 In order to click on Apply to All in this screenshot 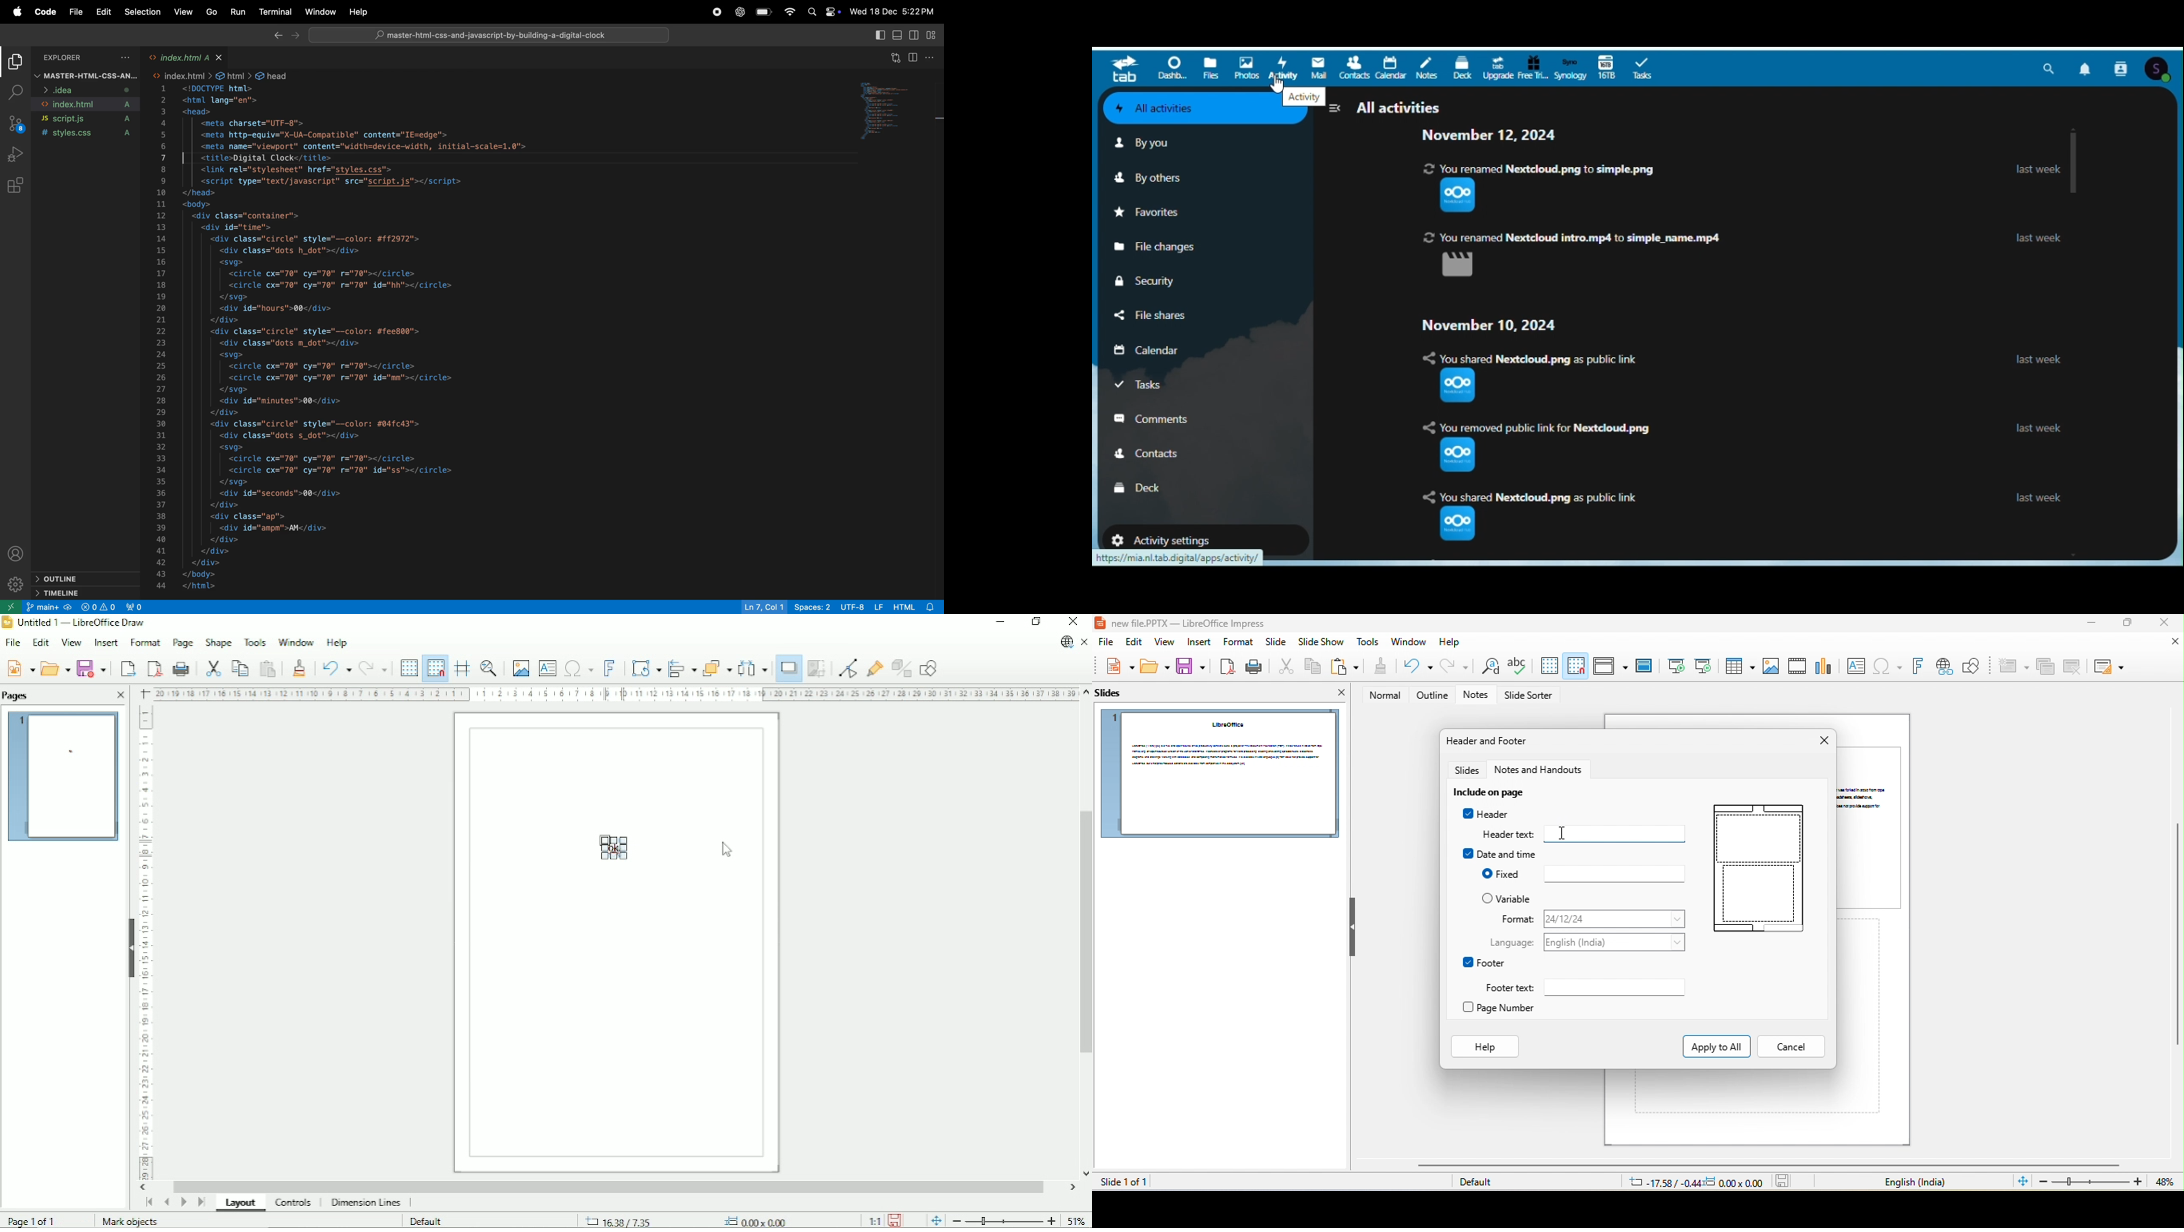, I will do `click(1715, 1046)`.